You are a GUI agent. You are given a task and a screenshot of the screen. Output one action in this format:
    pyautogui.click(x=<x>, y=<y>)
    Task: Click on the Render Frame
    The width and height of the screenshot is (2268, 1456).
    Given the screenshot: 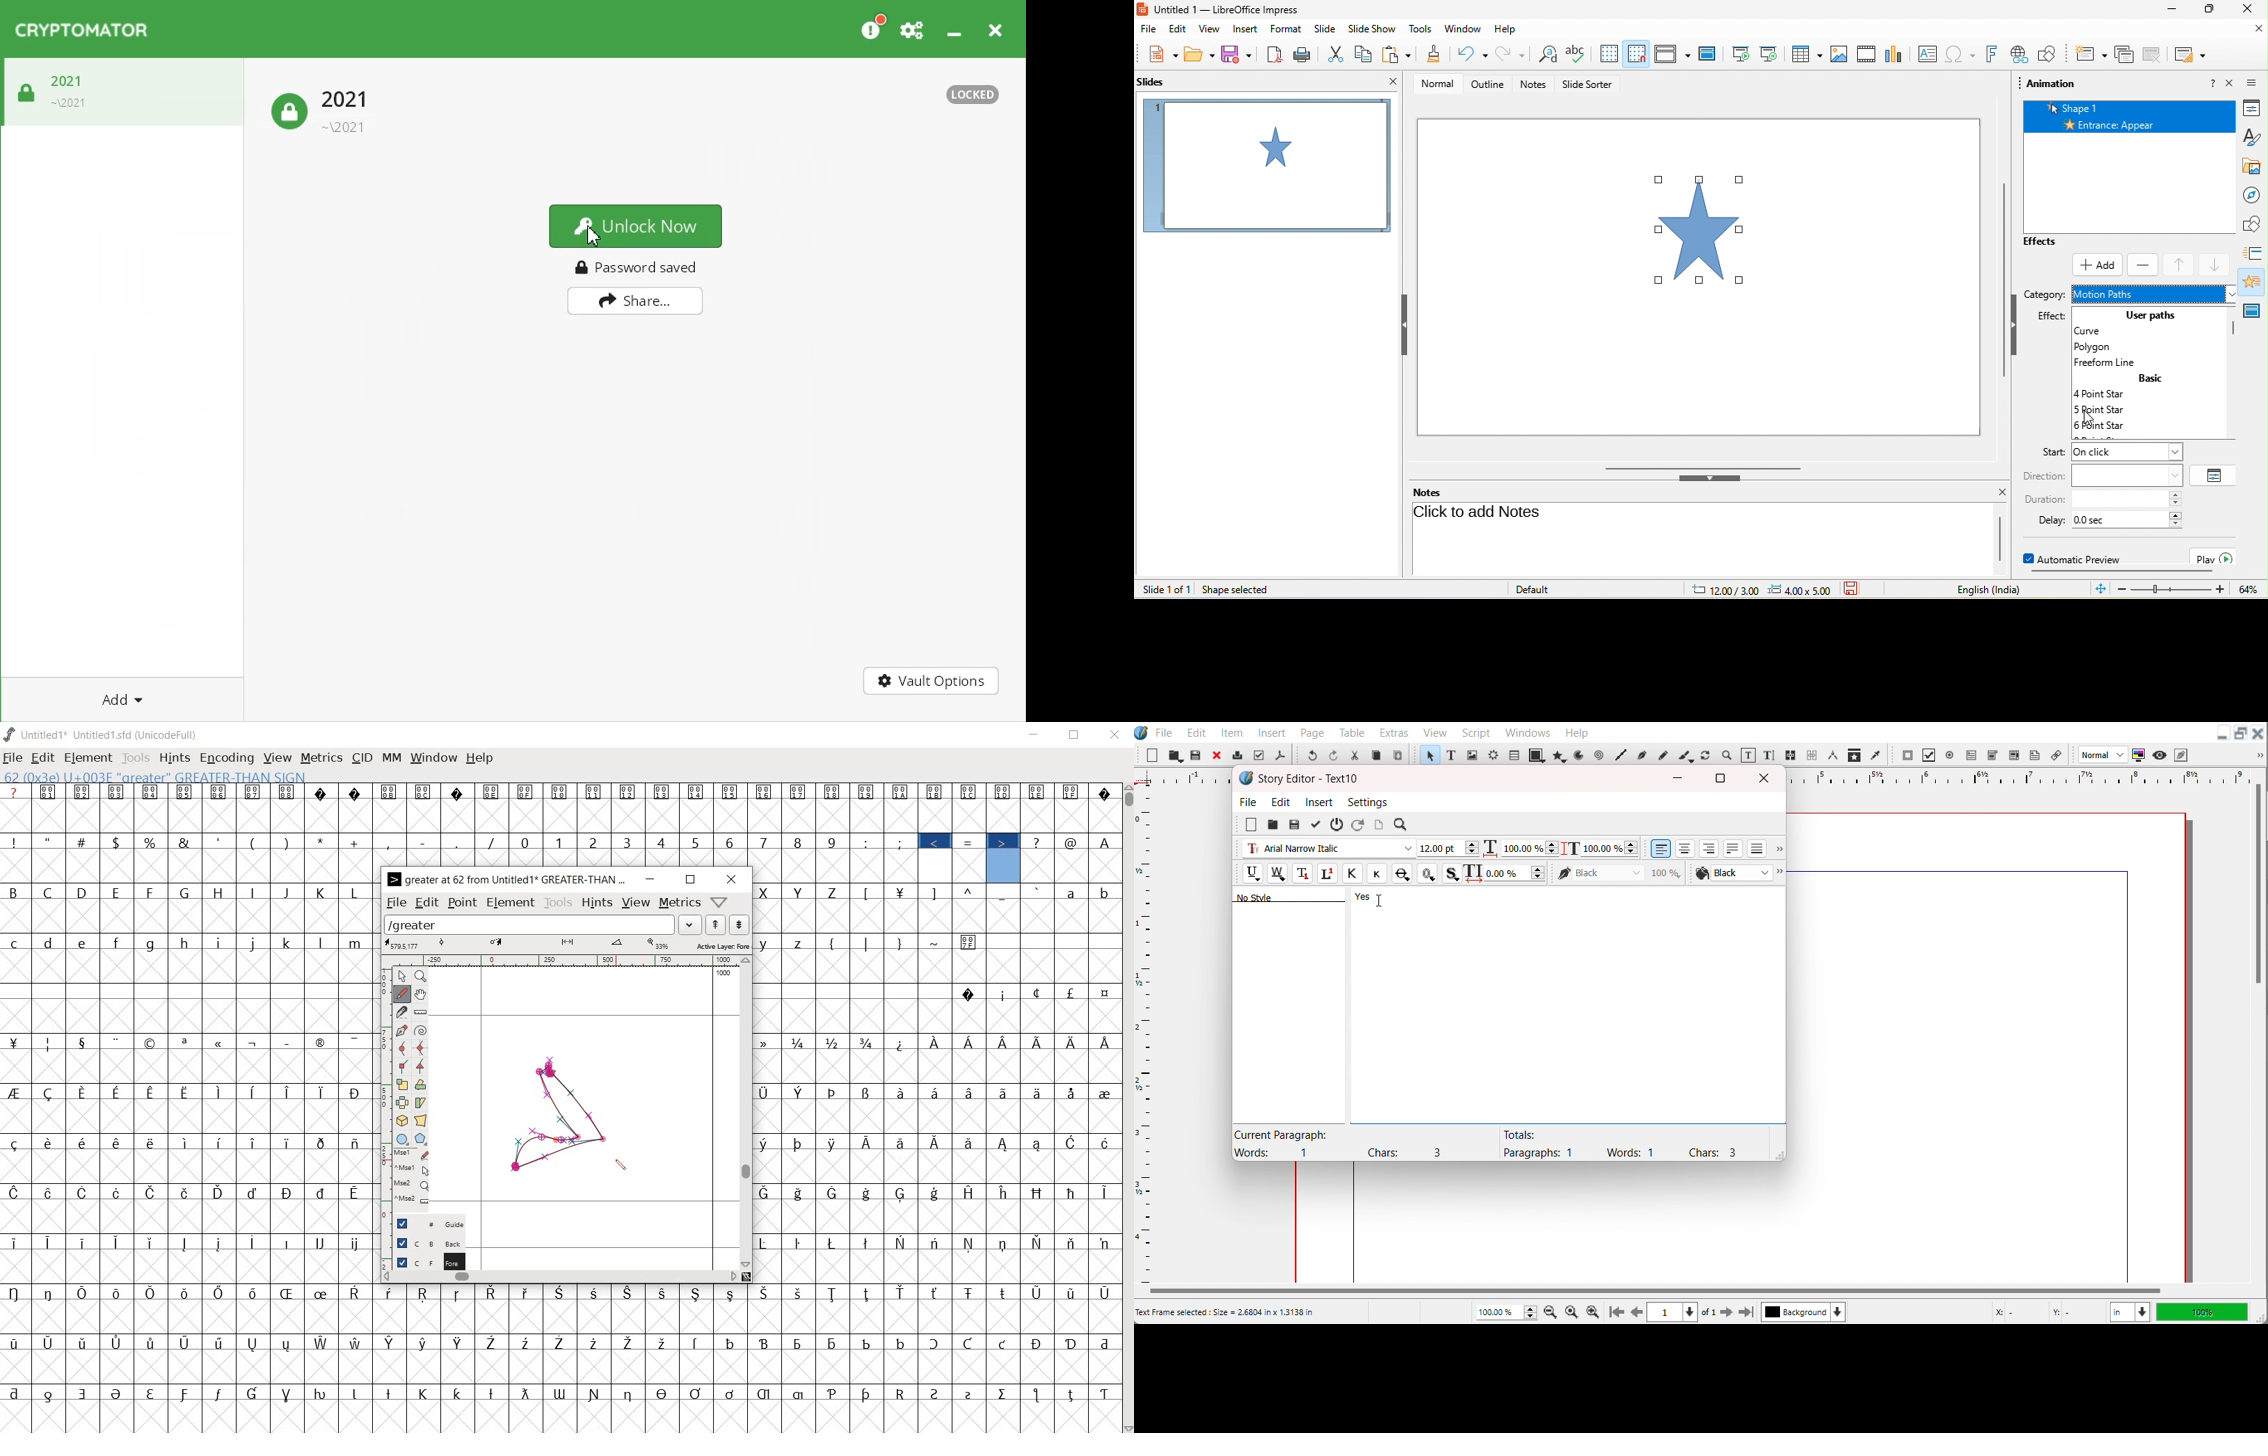 What is the action you would take?
    pyautogui.click(x=1493, y=754)
    